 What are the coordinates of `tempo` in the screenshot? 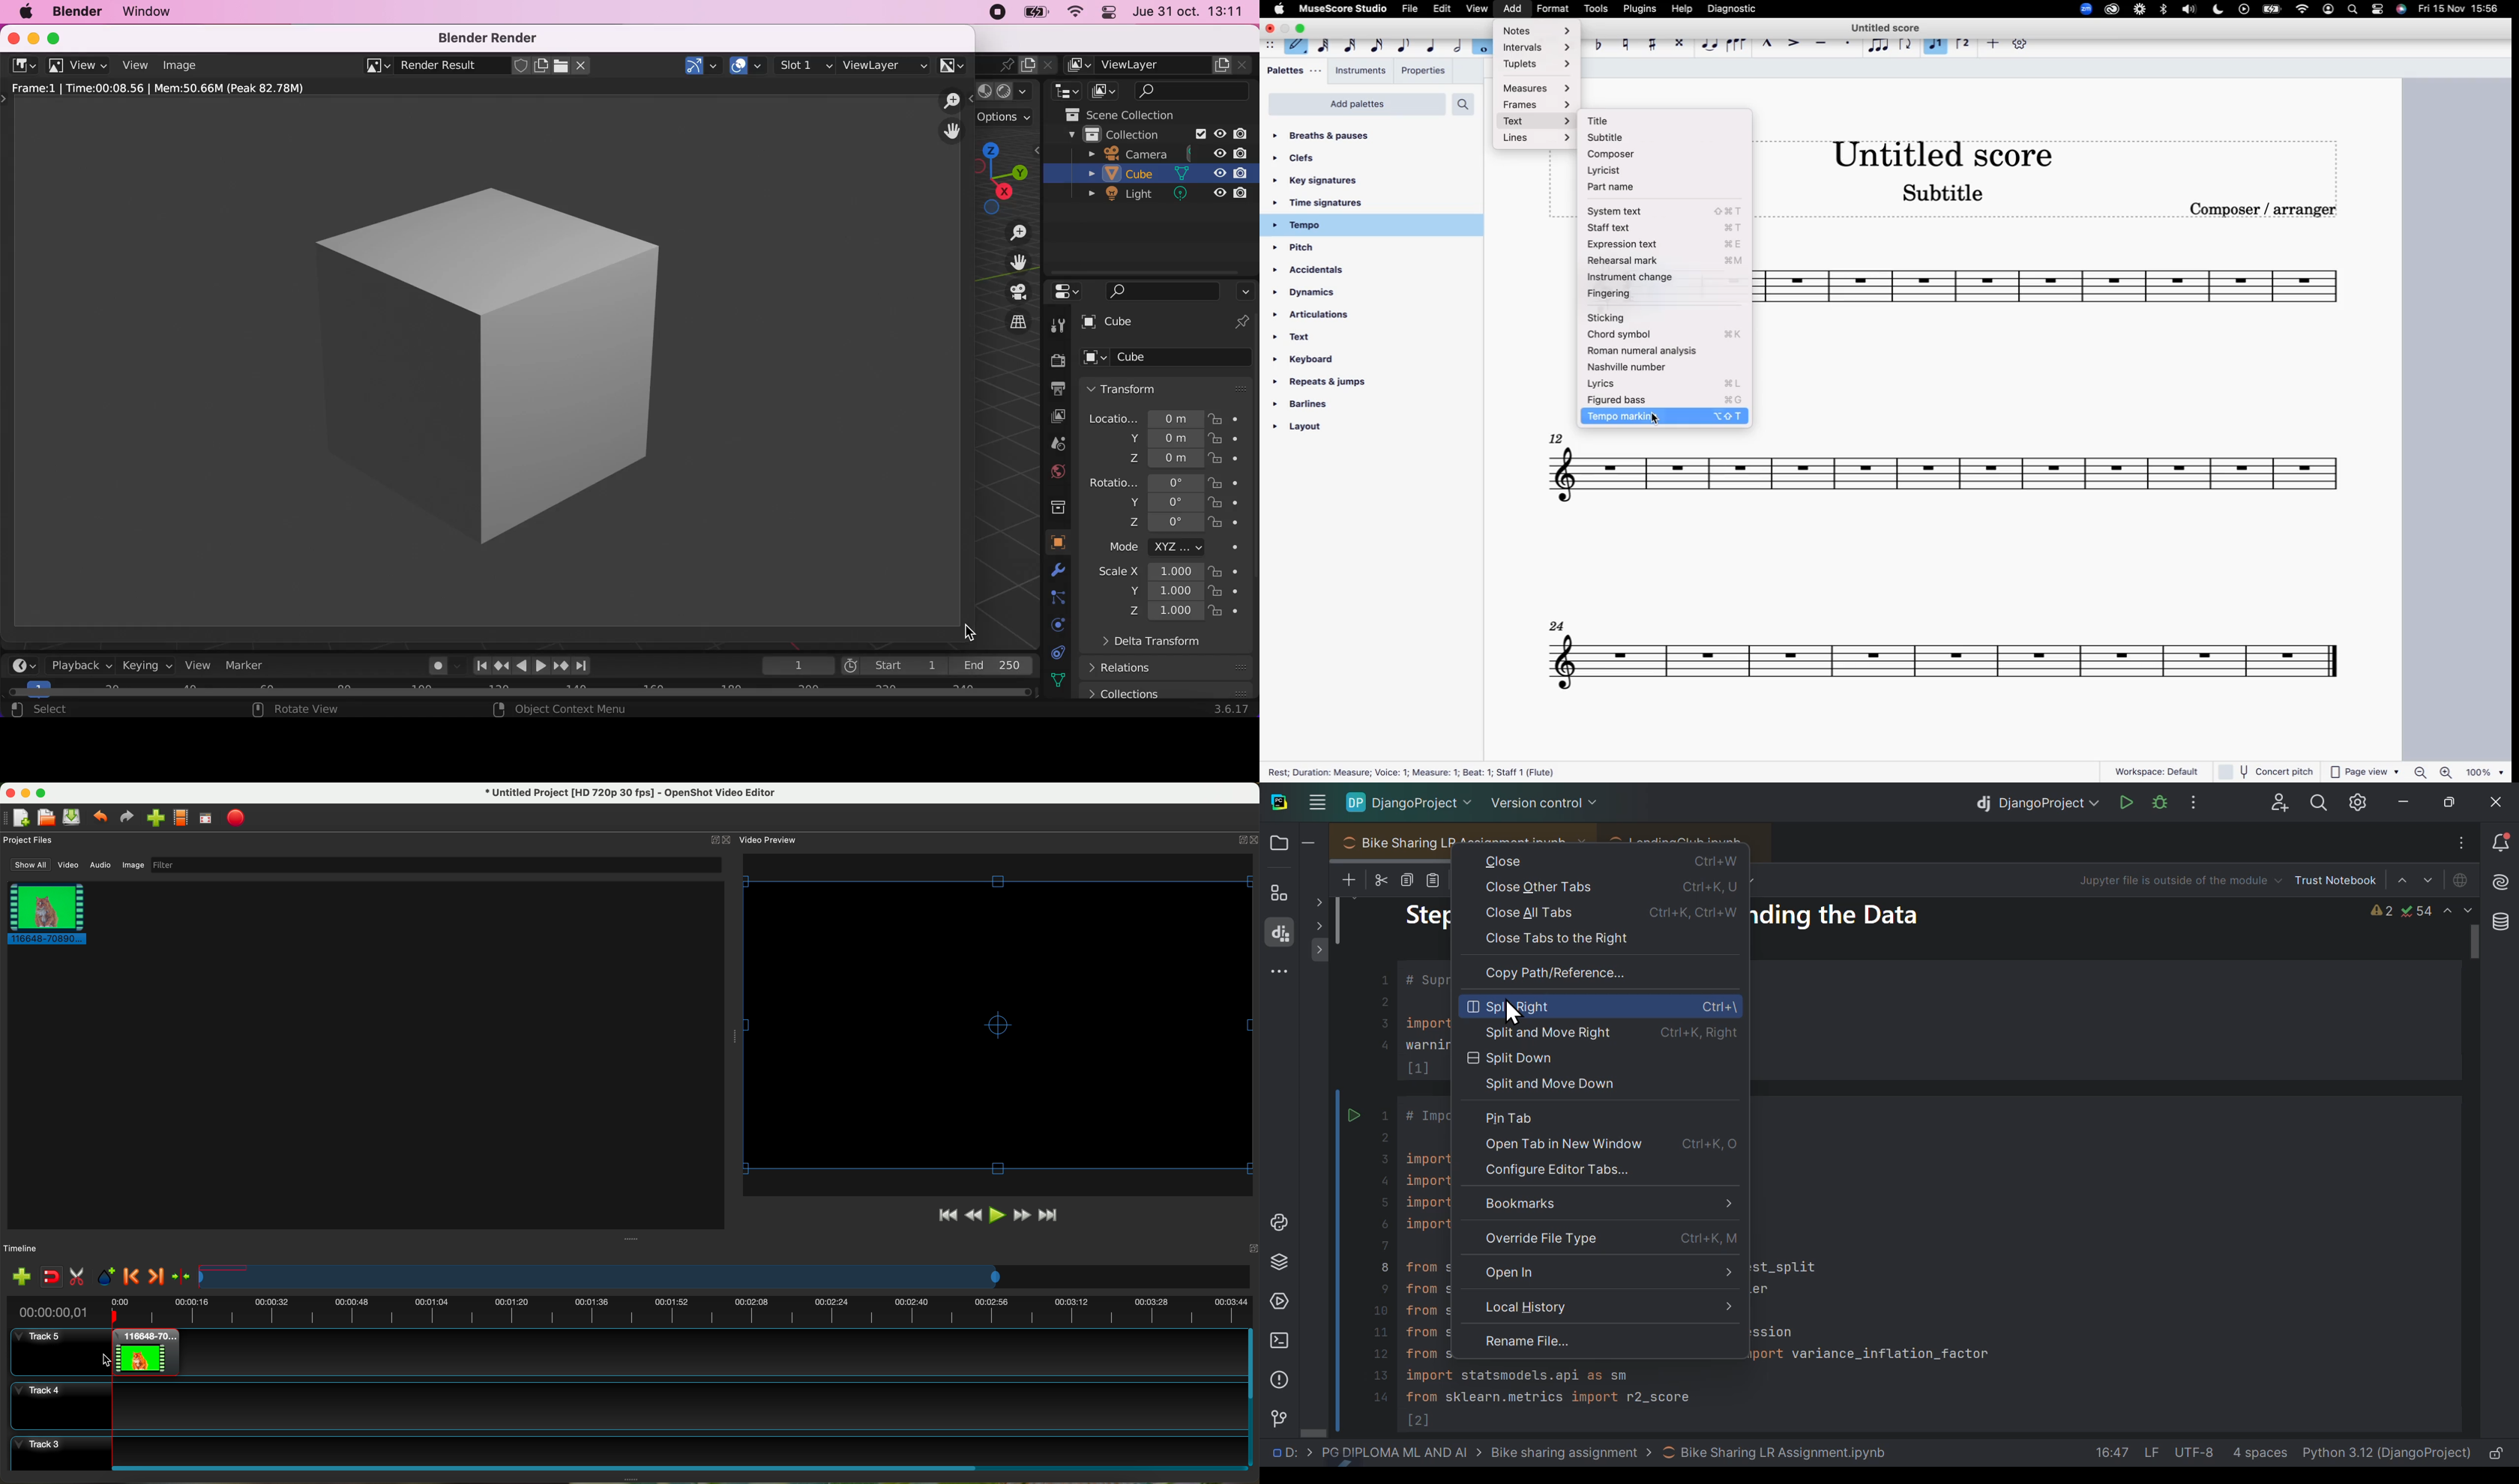 It's located at (1366, 226).